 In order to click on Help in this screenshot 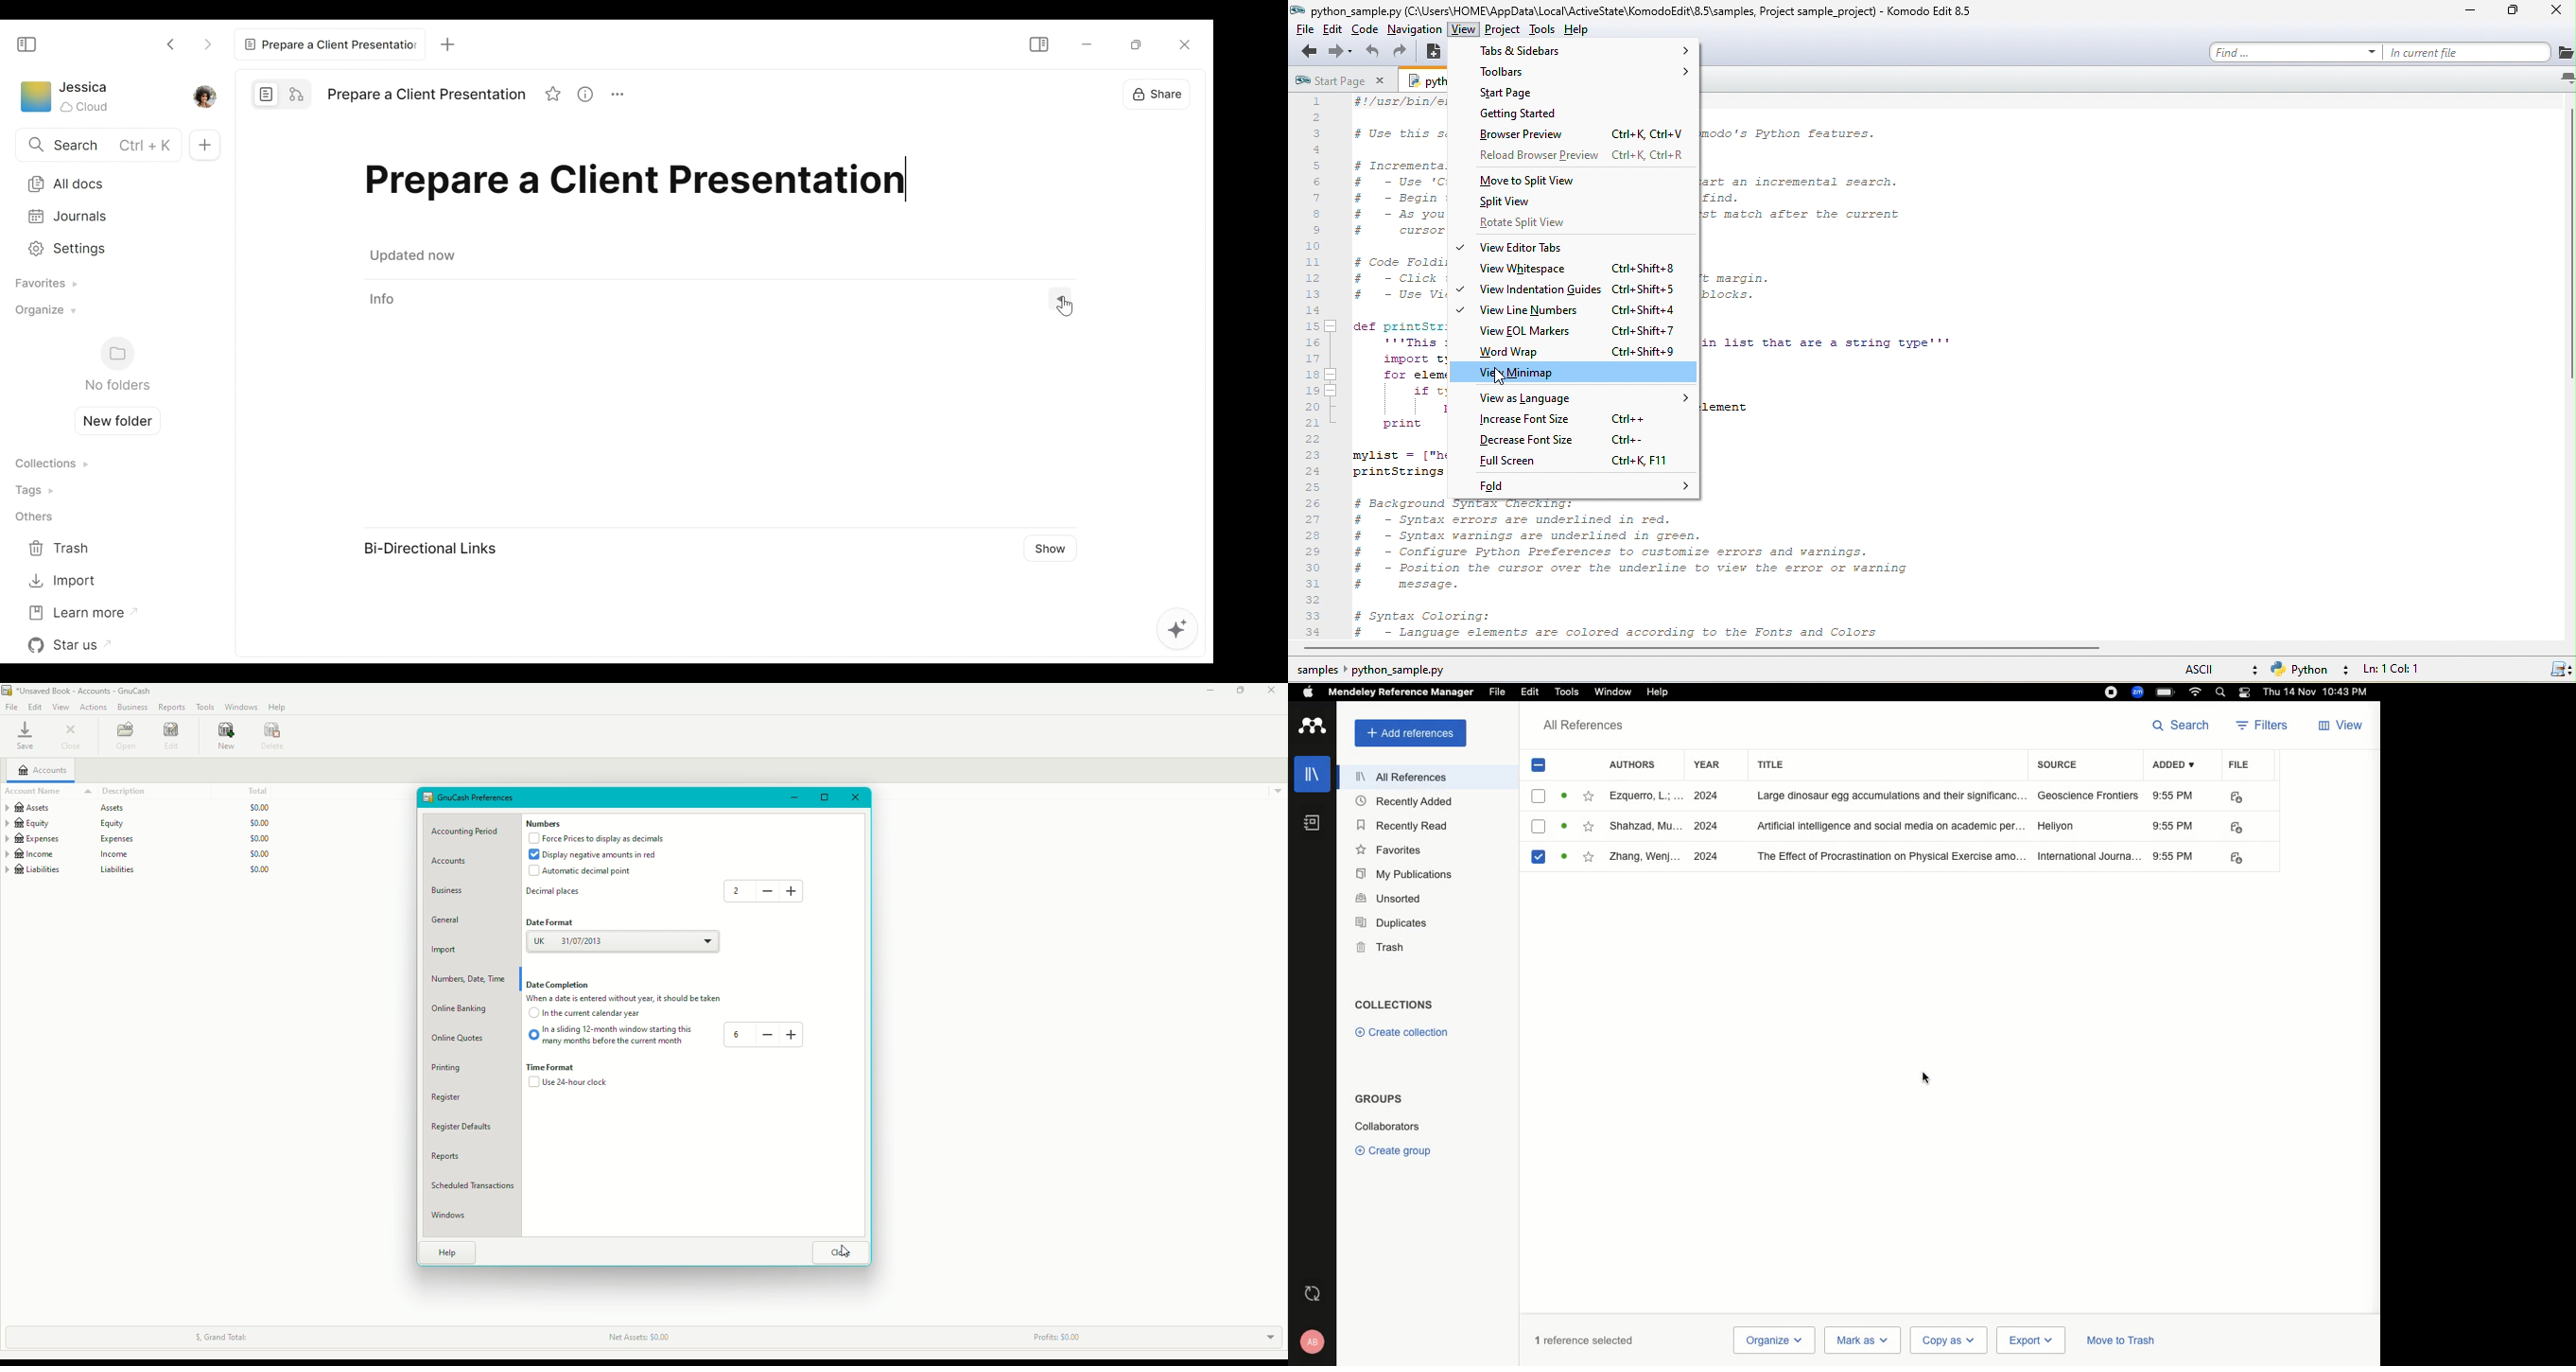, I will do `click(1665, 691)`.